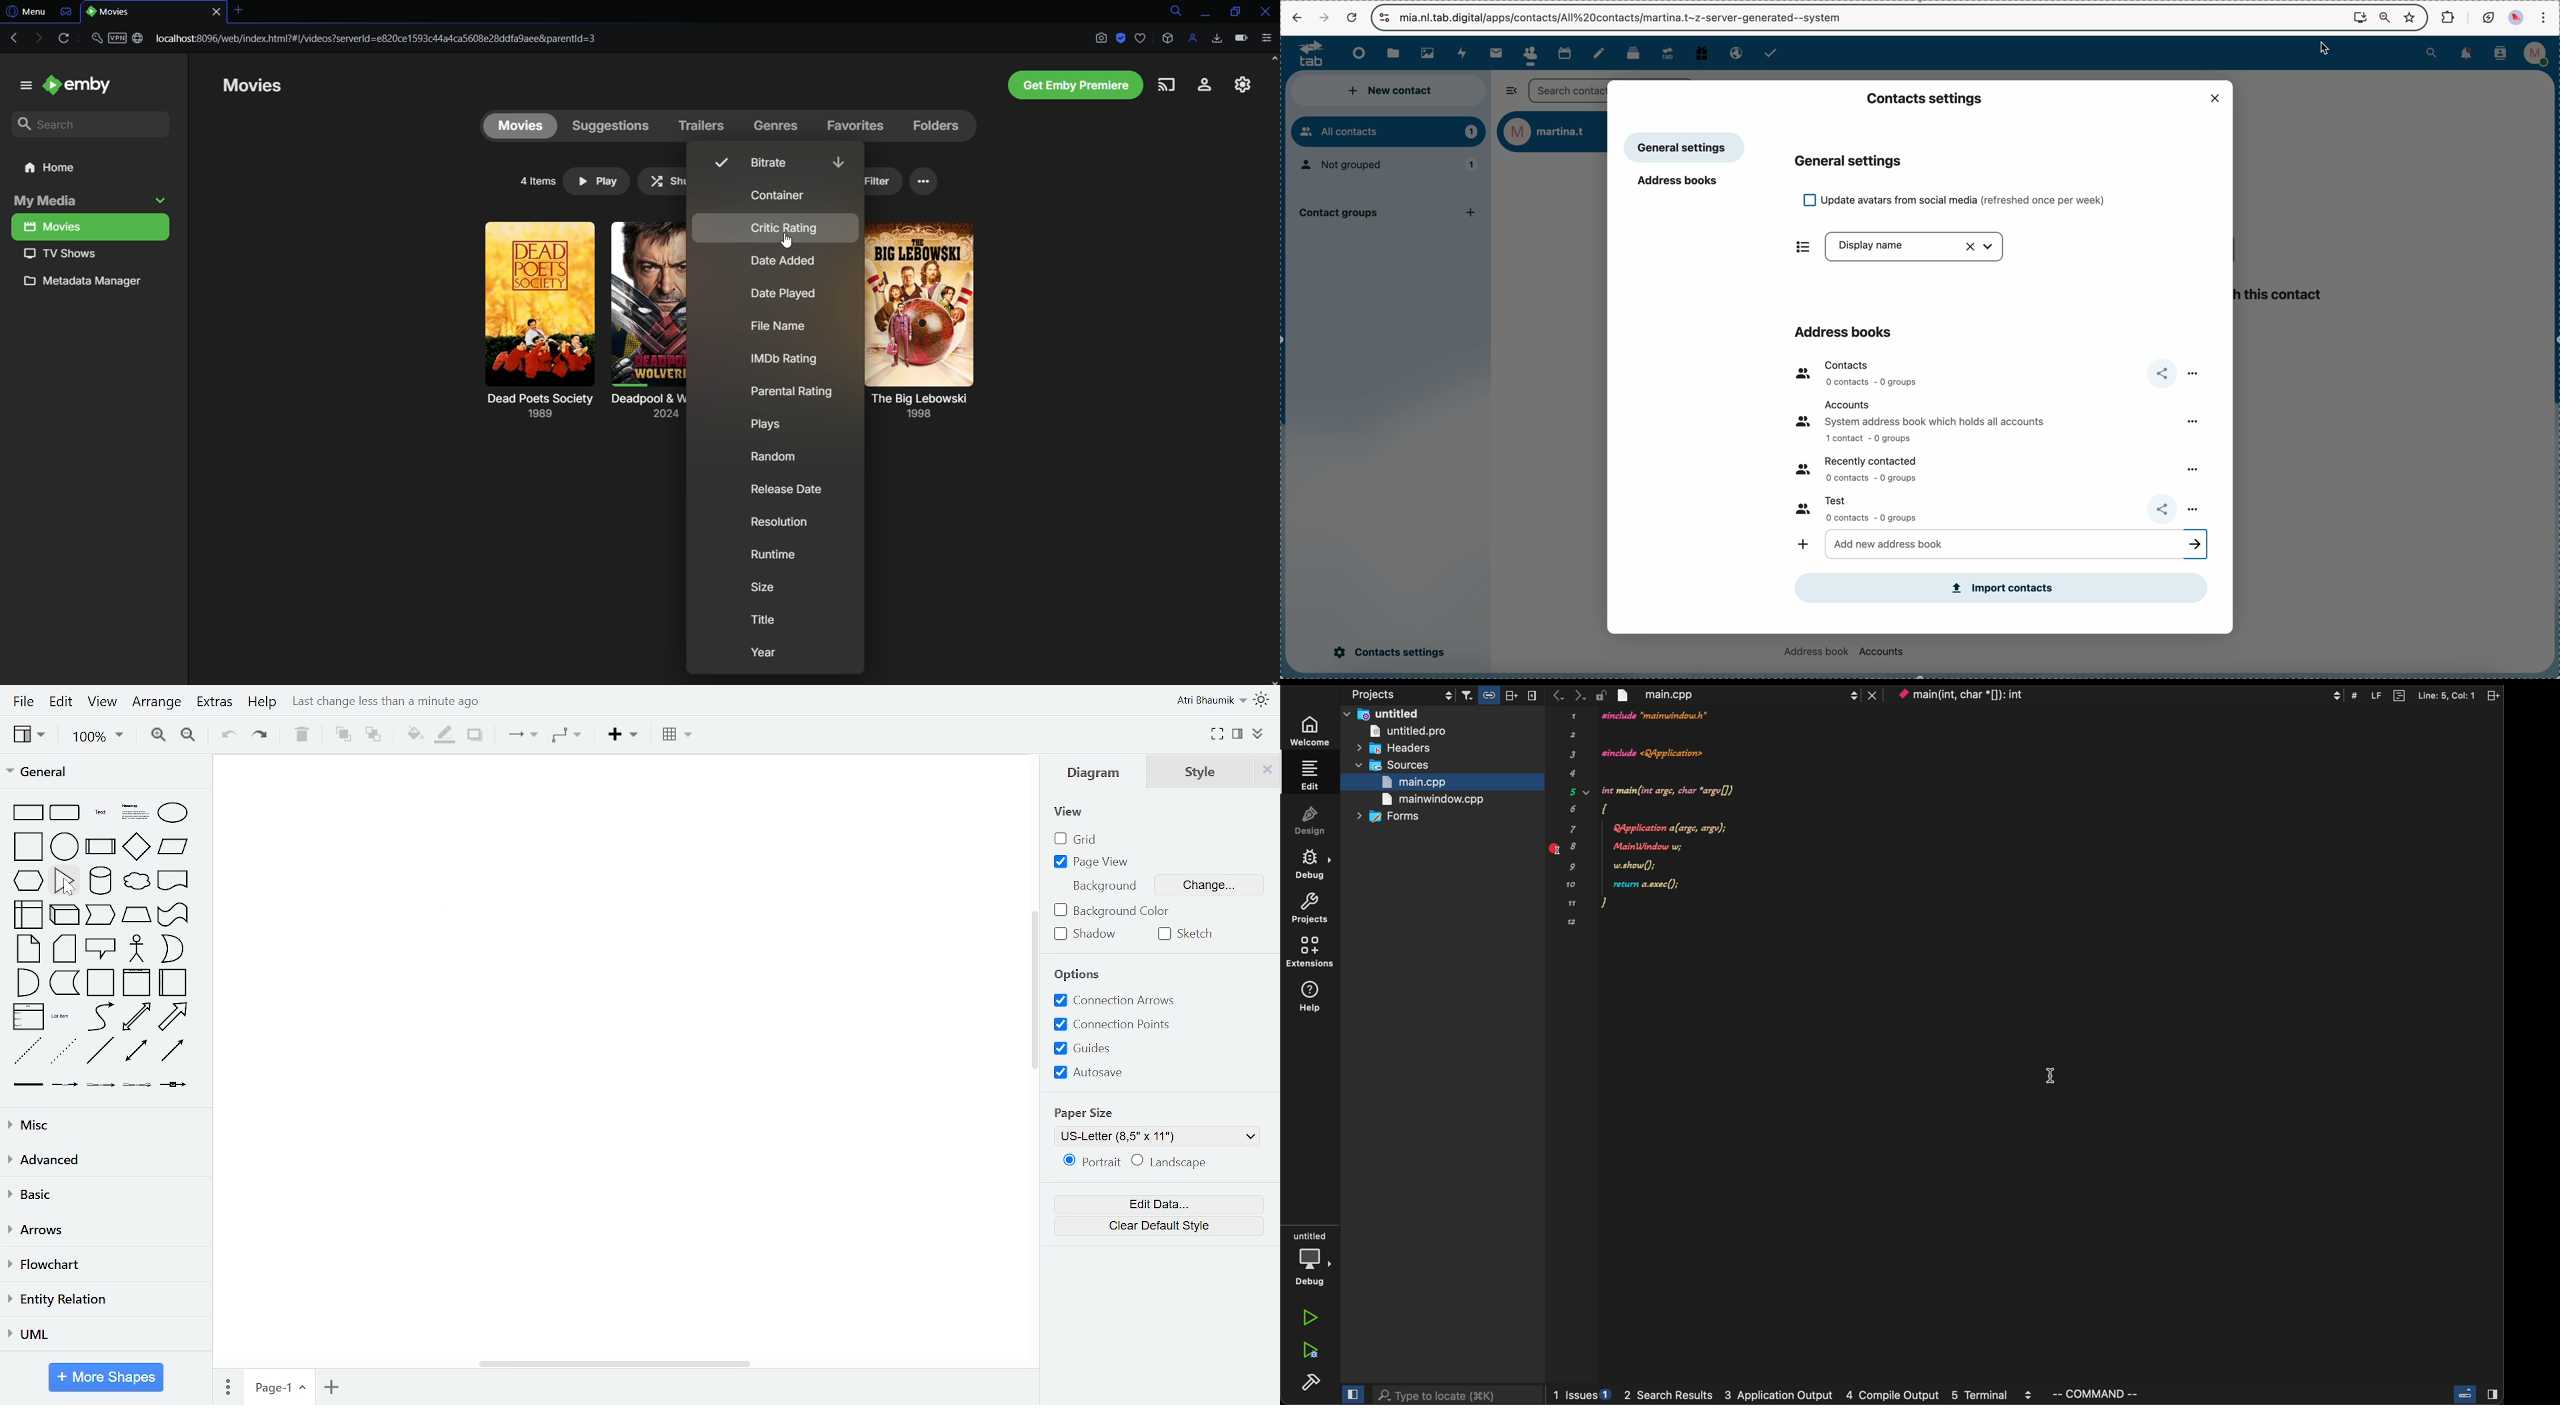 Image resolution: width=2576 pixels, height=1428 pixels. What do you see at coordinates (1958, 198) in the screenshot?
I see `update avatars` at bounding box center [1958, 198].